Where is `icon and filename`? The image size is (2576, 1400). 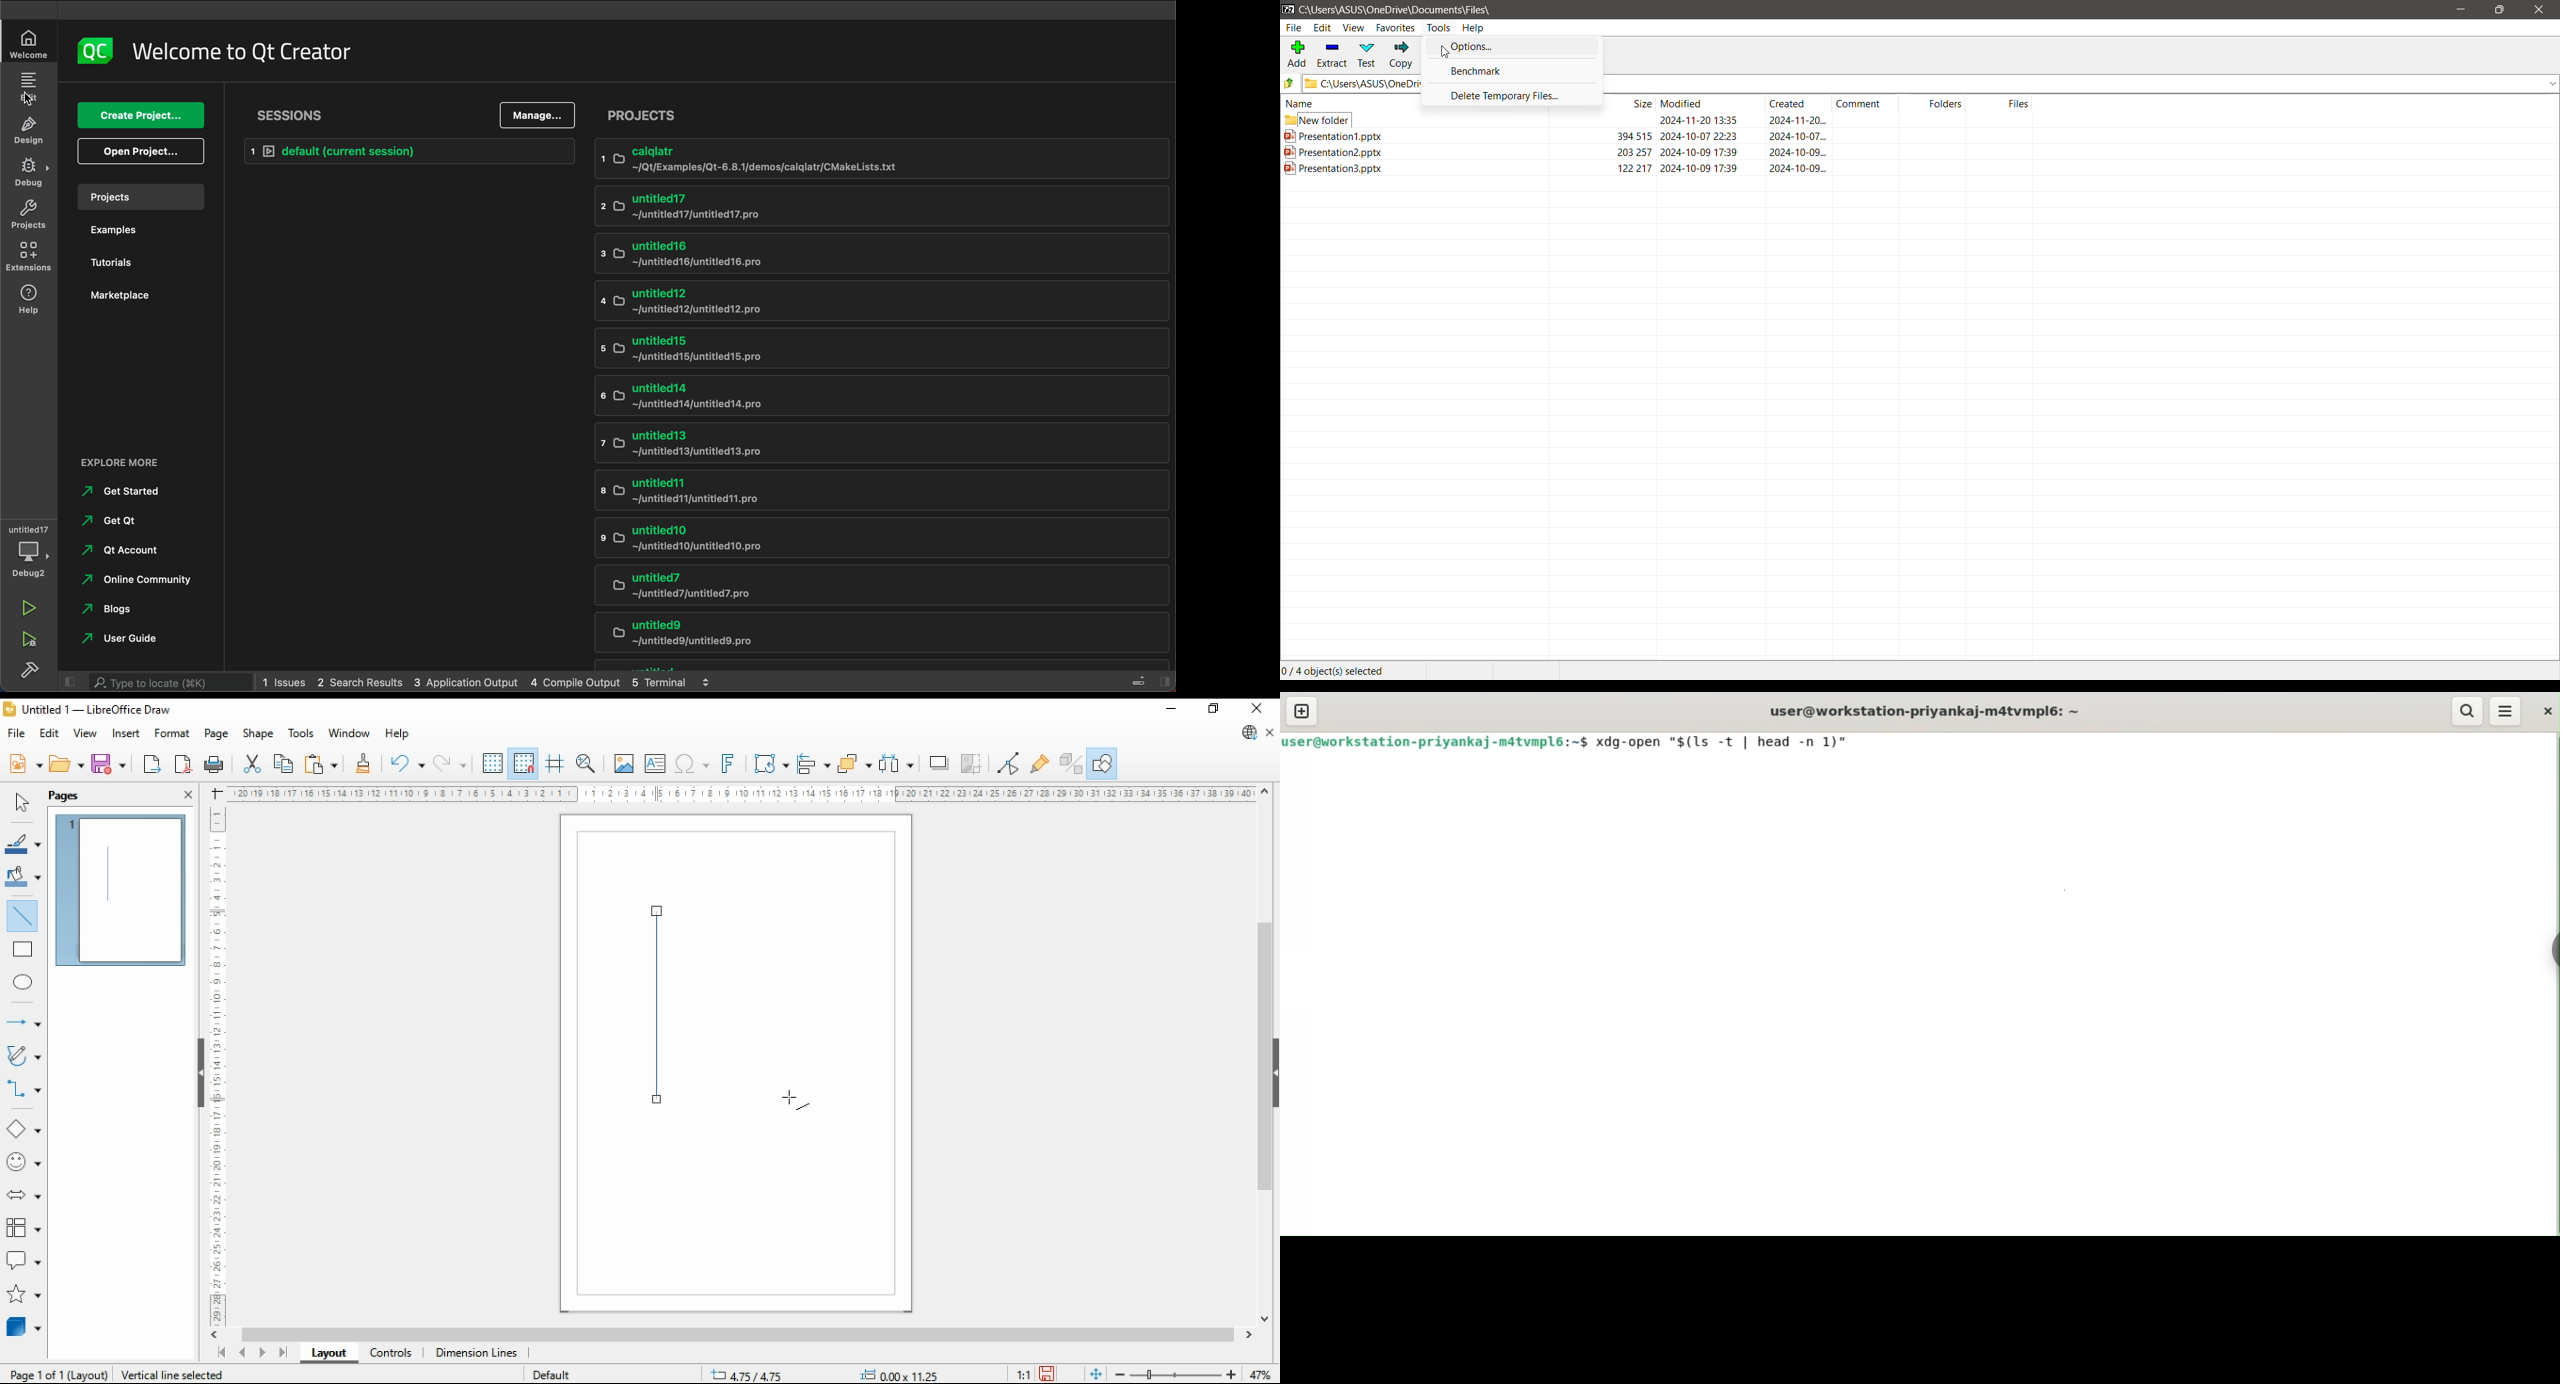
icon and filename is located at coordinates (90, 712).